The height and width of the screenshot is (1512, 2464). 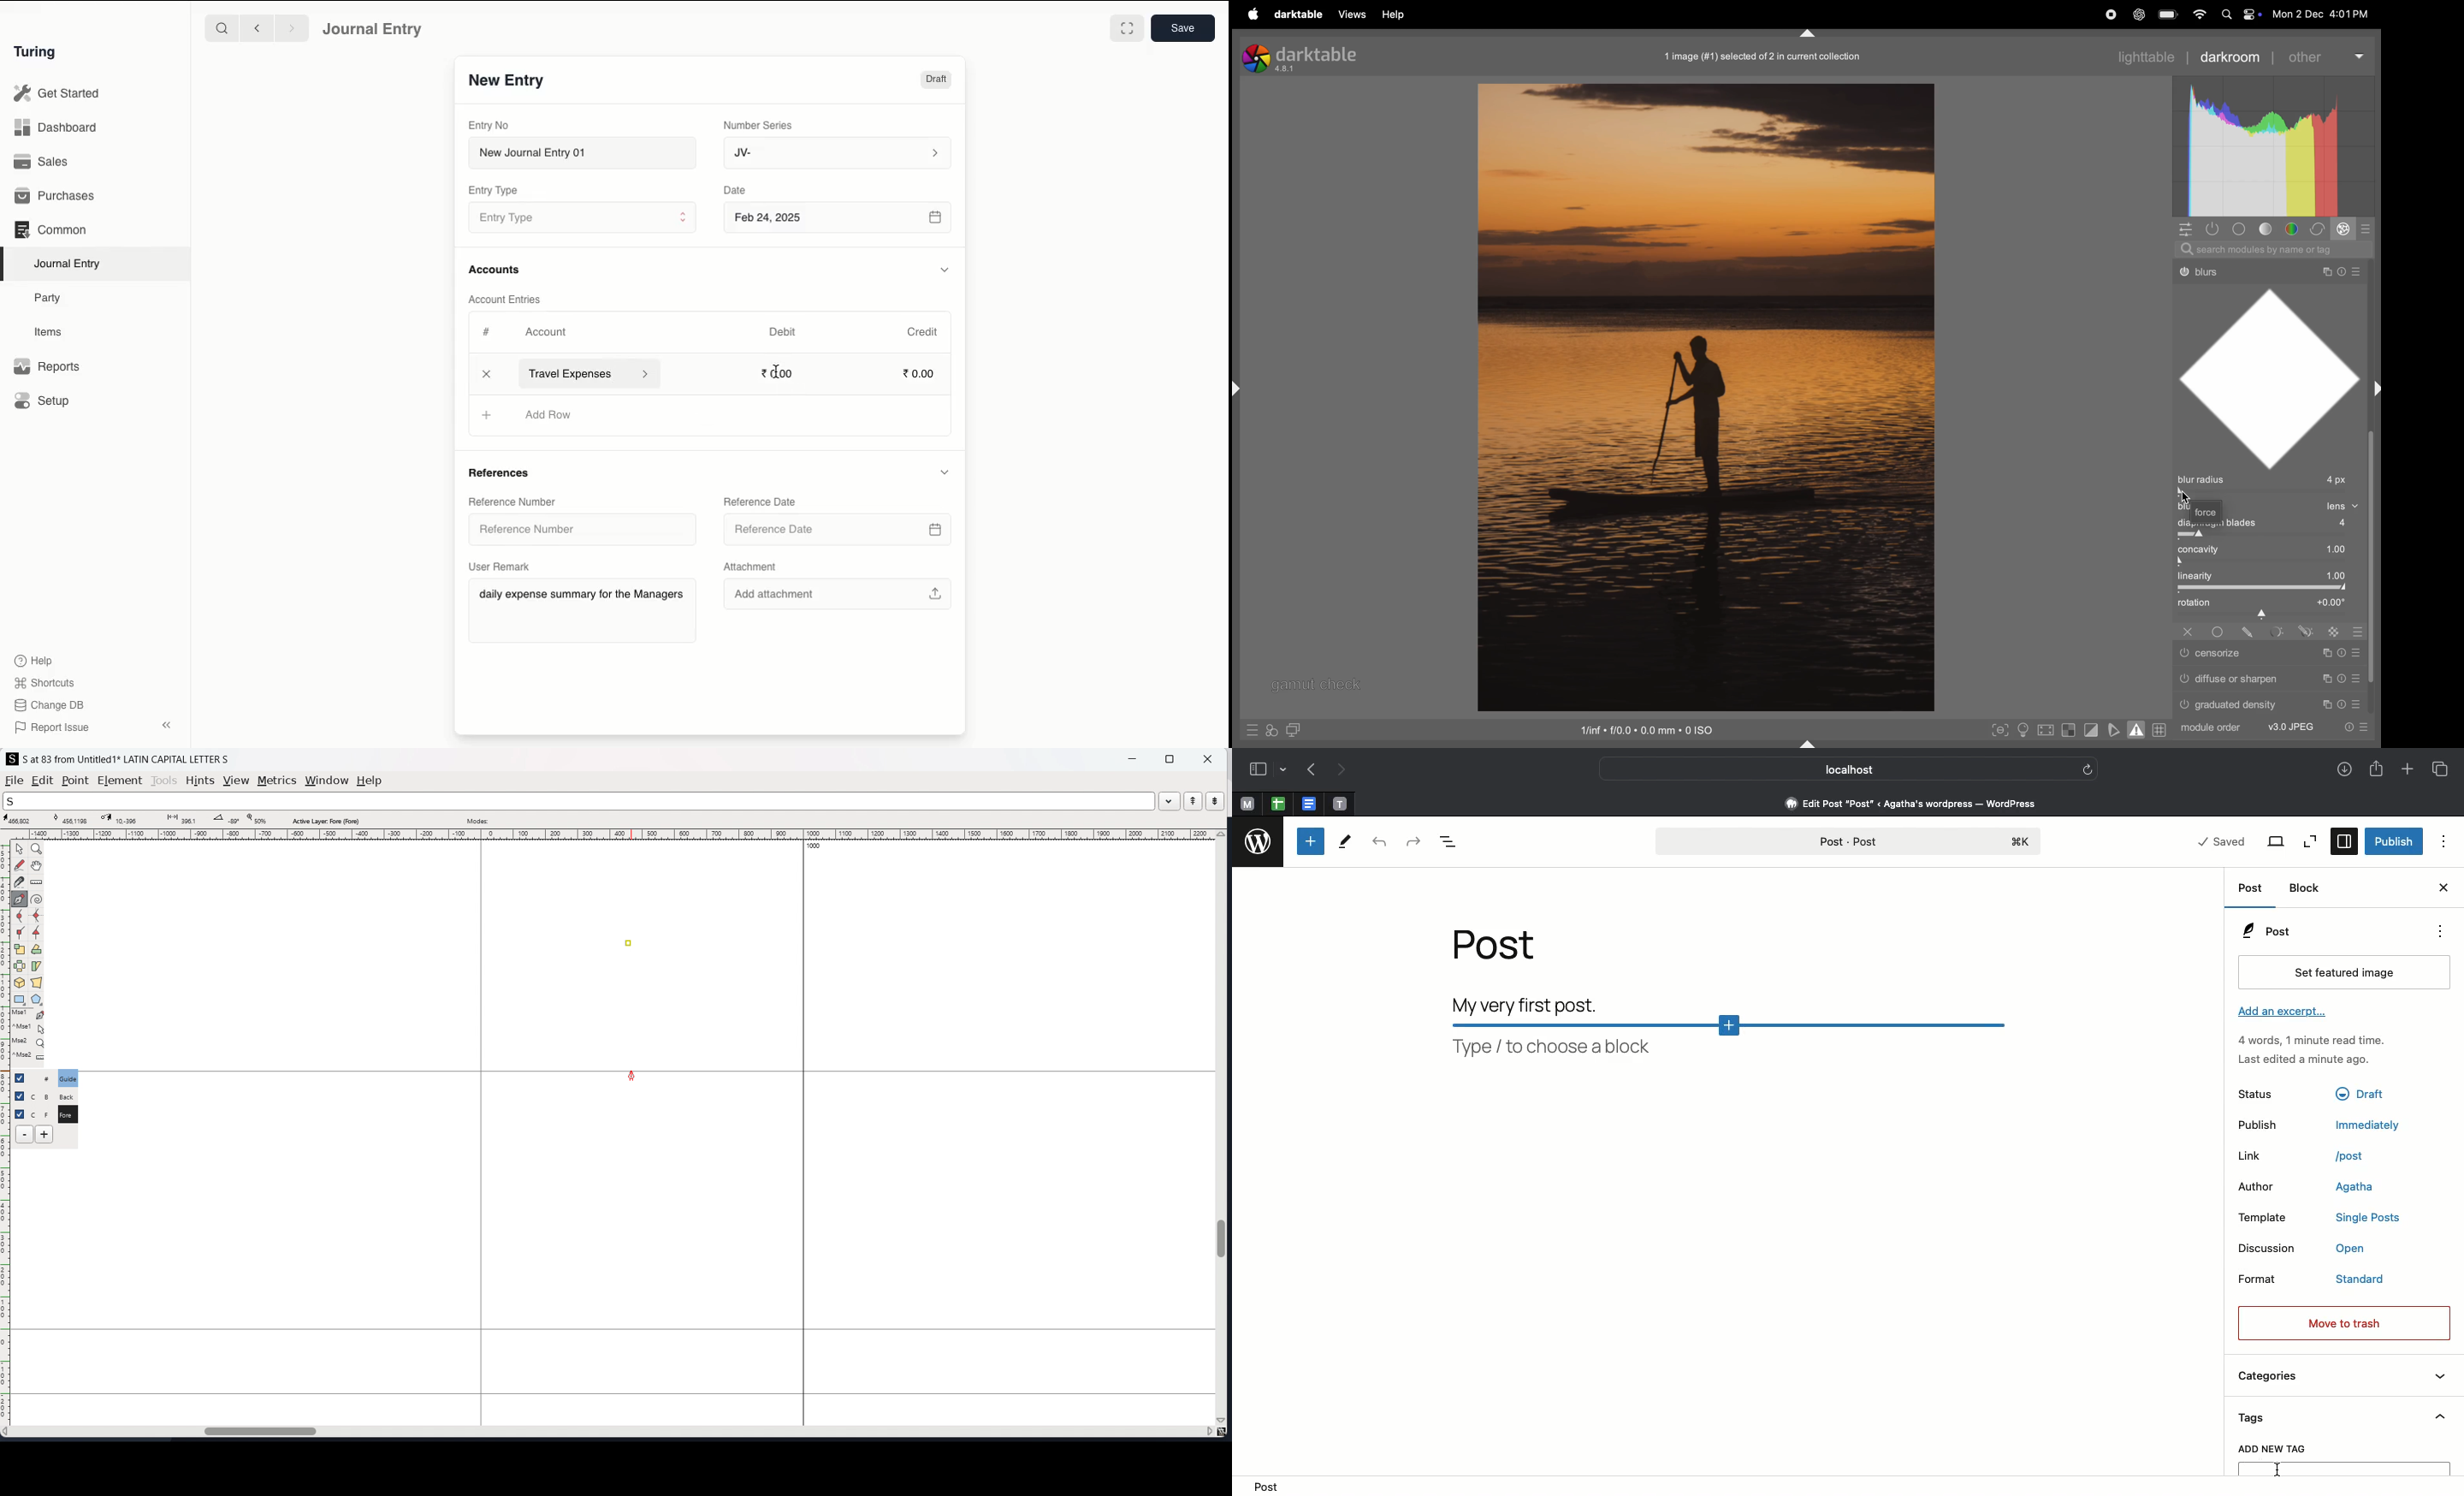 I want to click on quick access to presets, so click(x=1253, y=731).